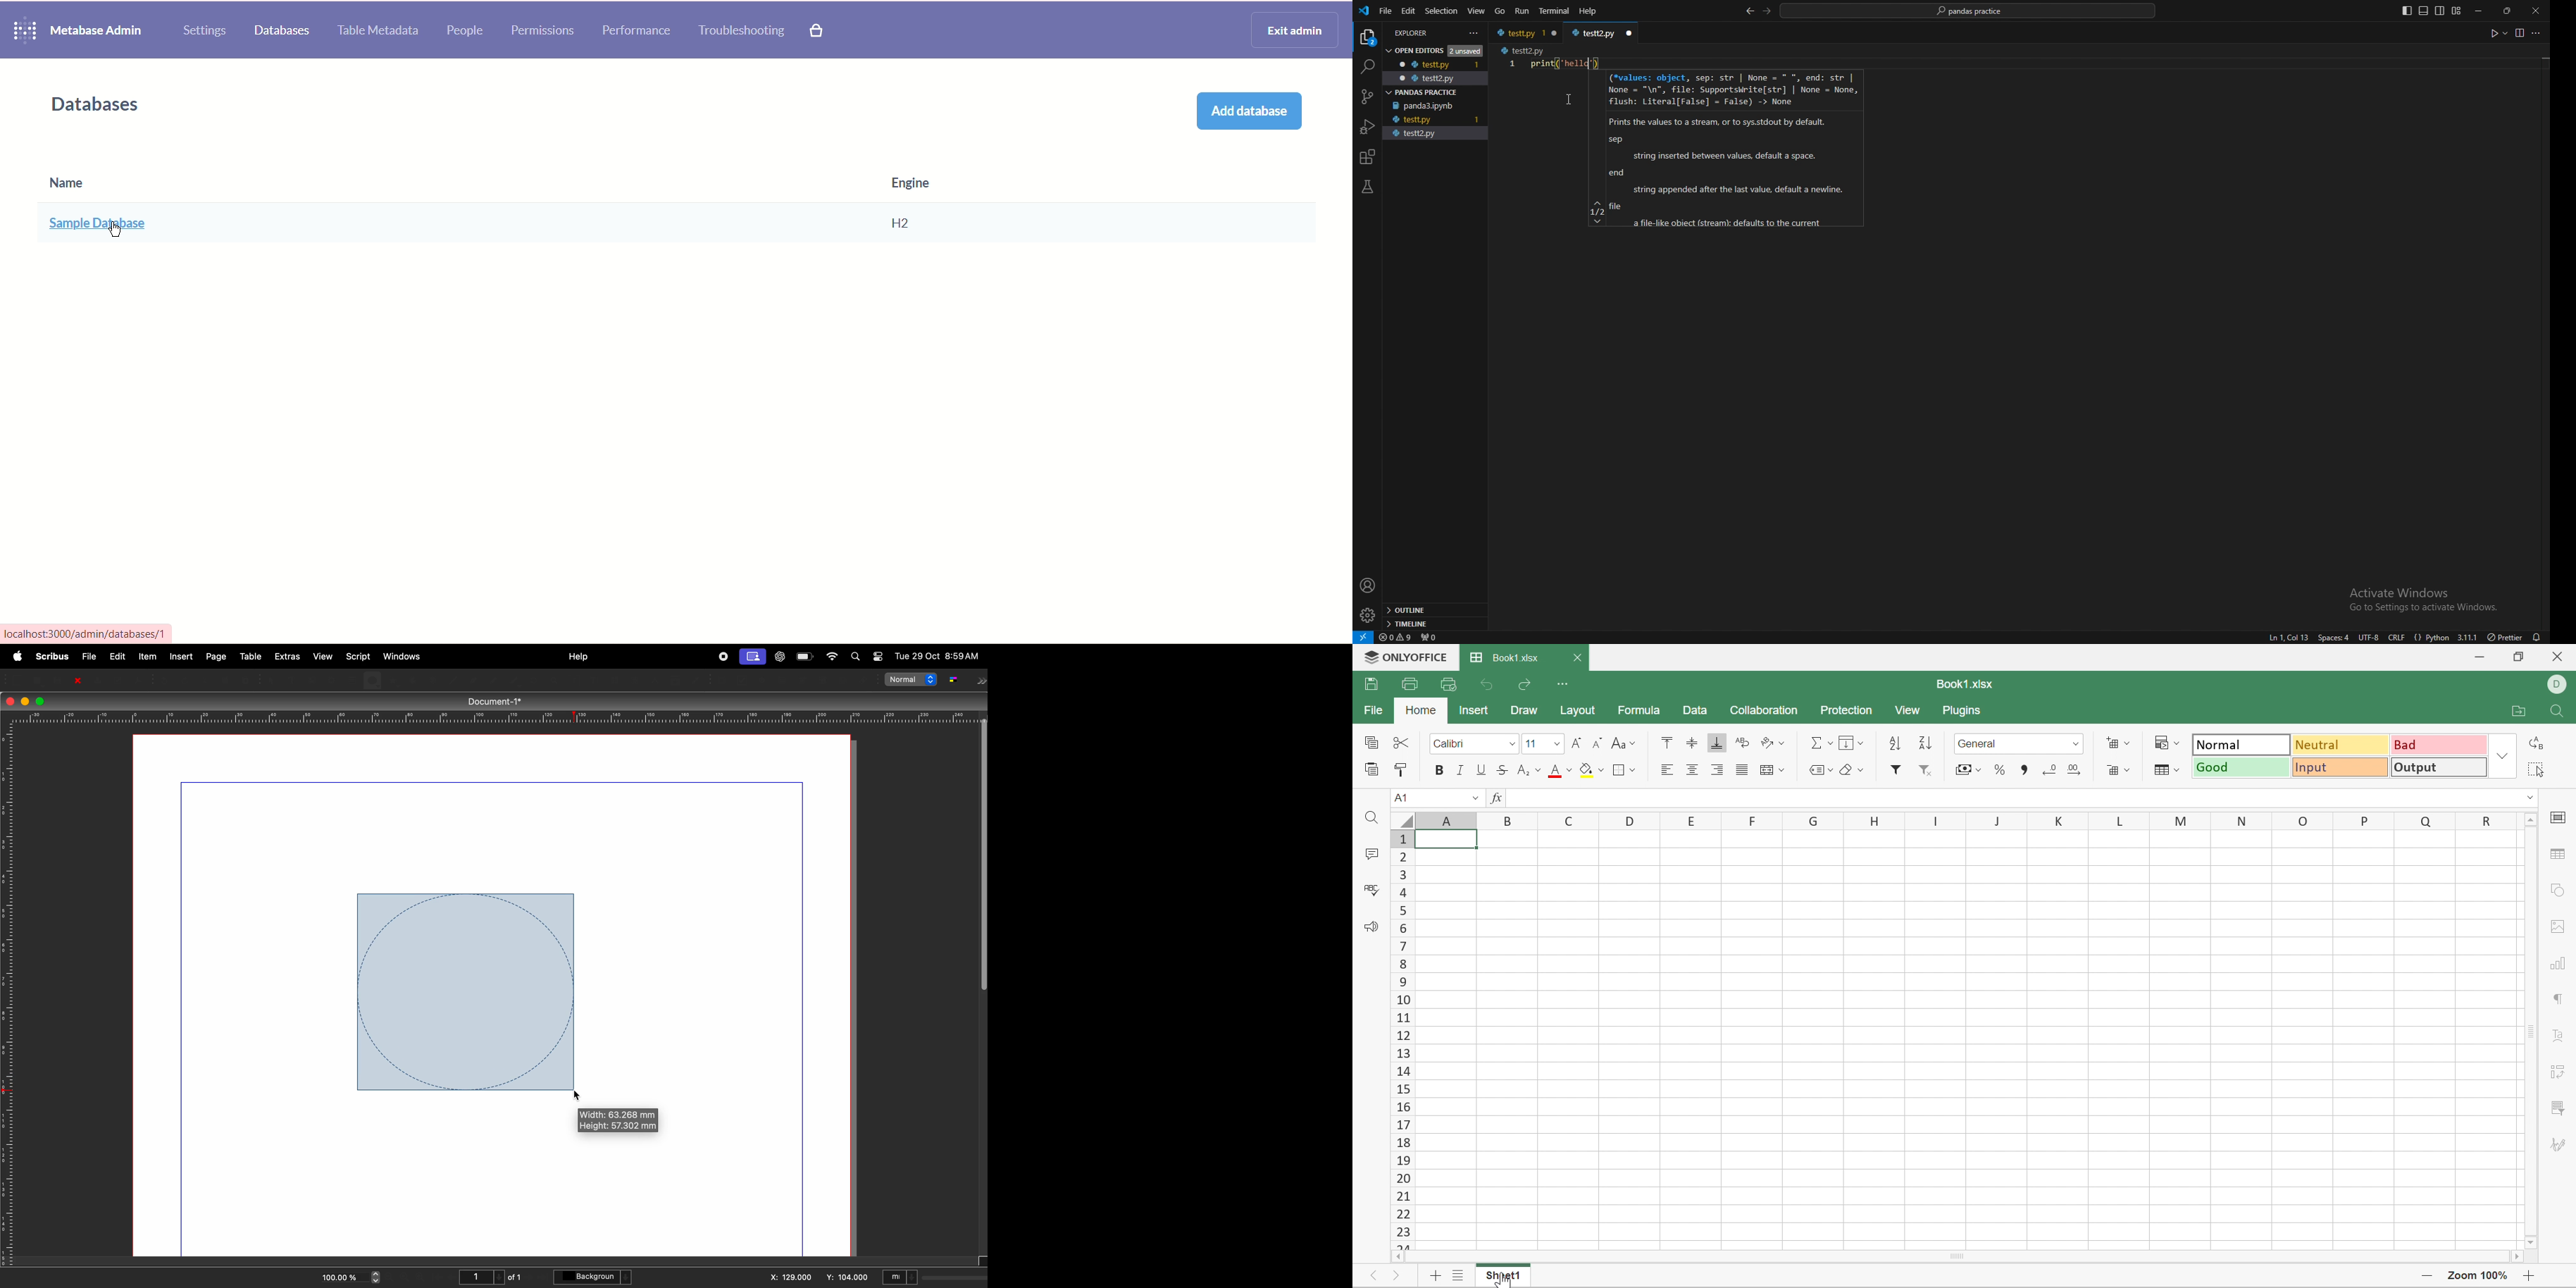  I want to click on paid features, so click(819, 33).